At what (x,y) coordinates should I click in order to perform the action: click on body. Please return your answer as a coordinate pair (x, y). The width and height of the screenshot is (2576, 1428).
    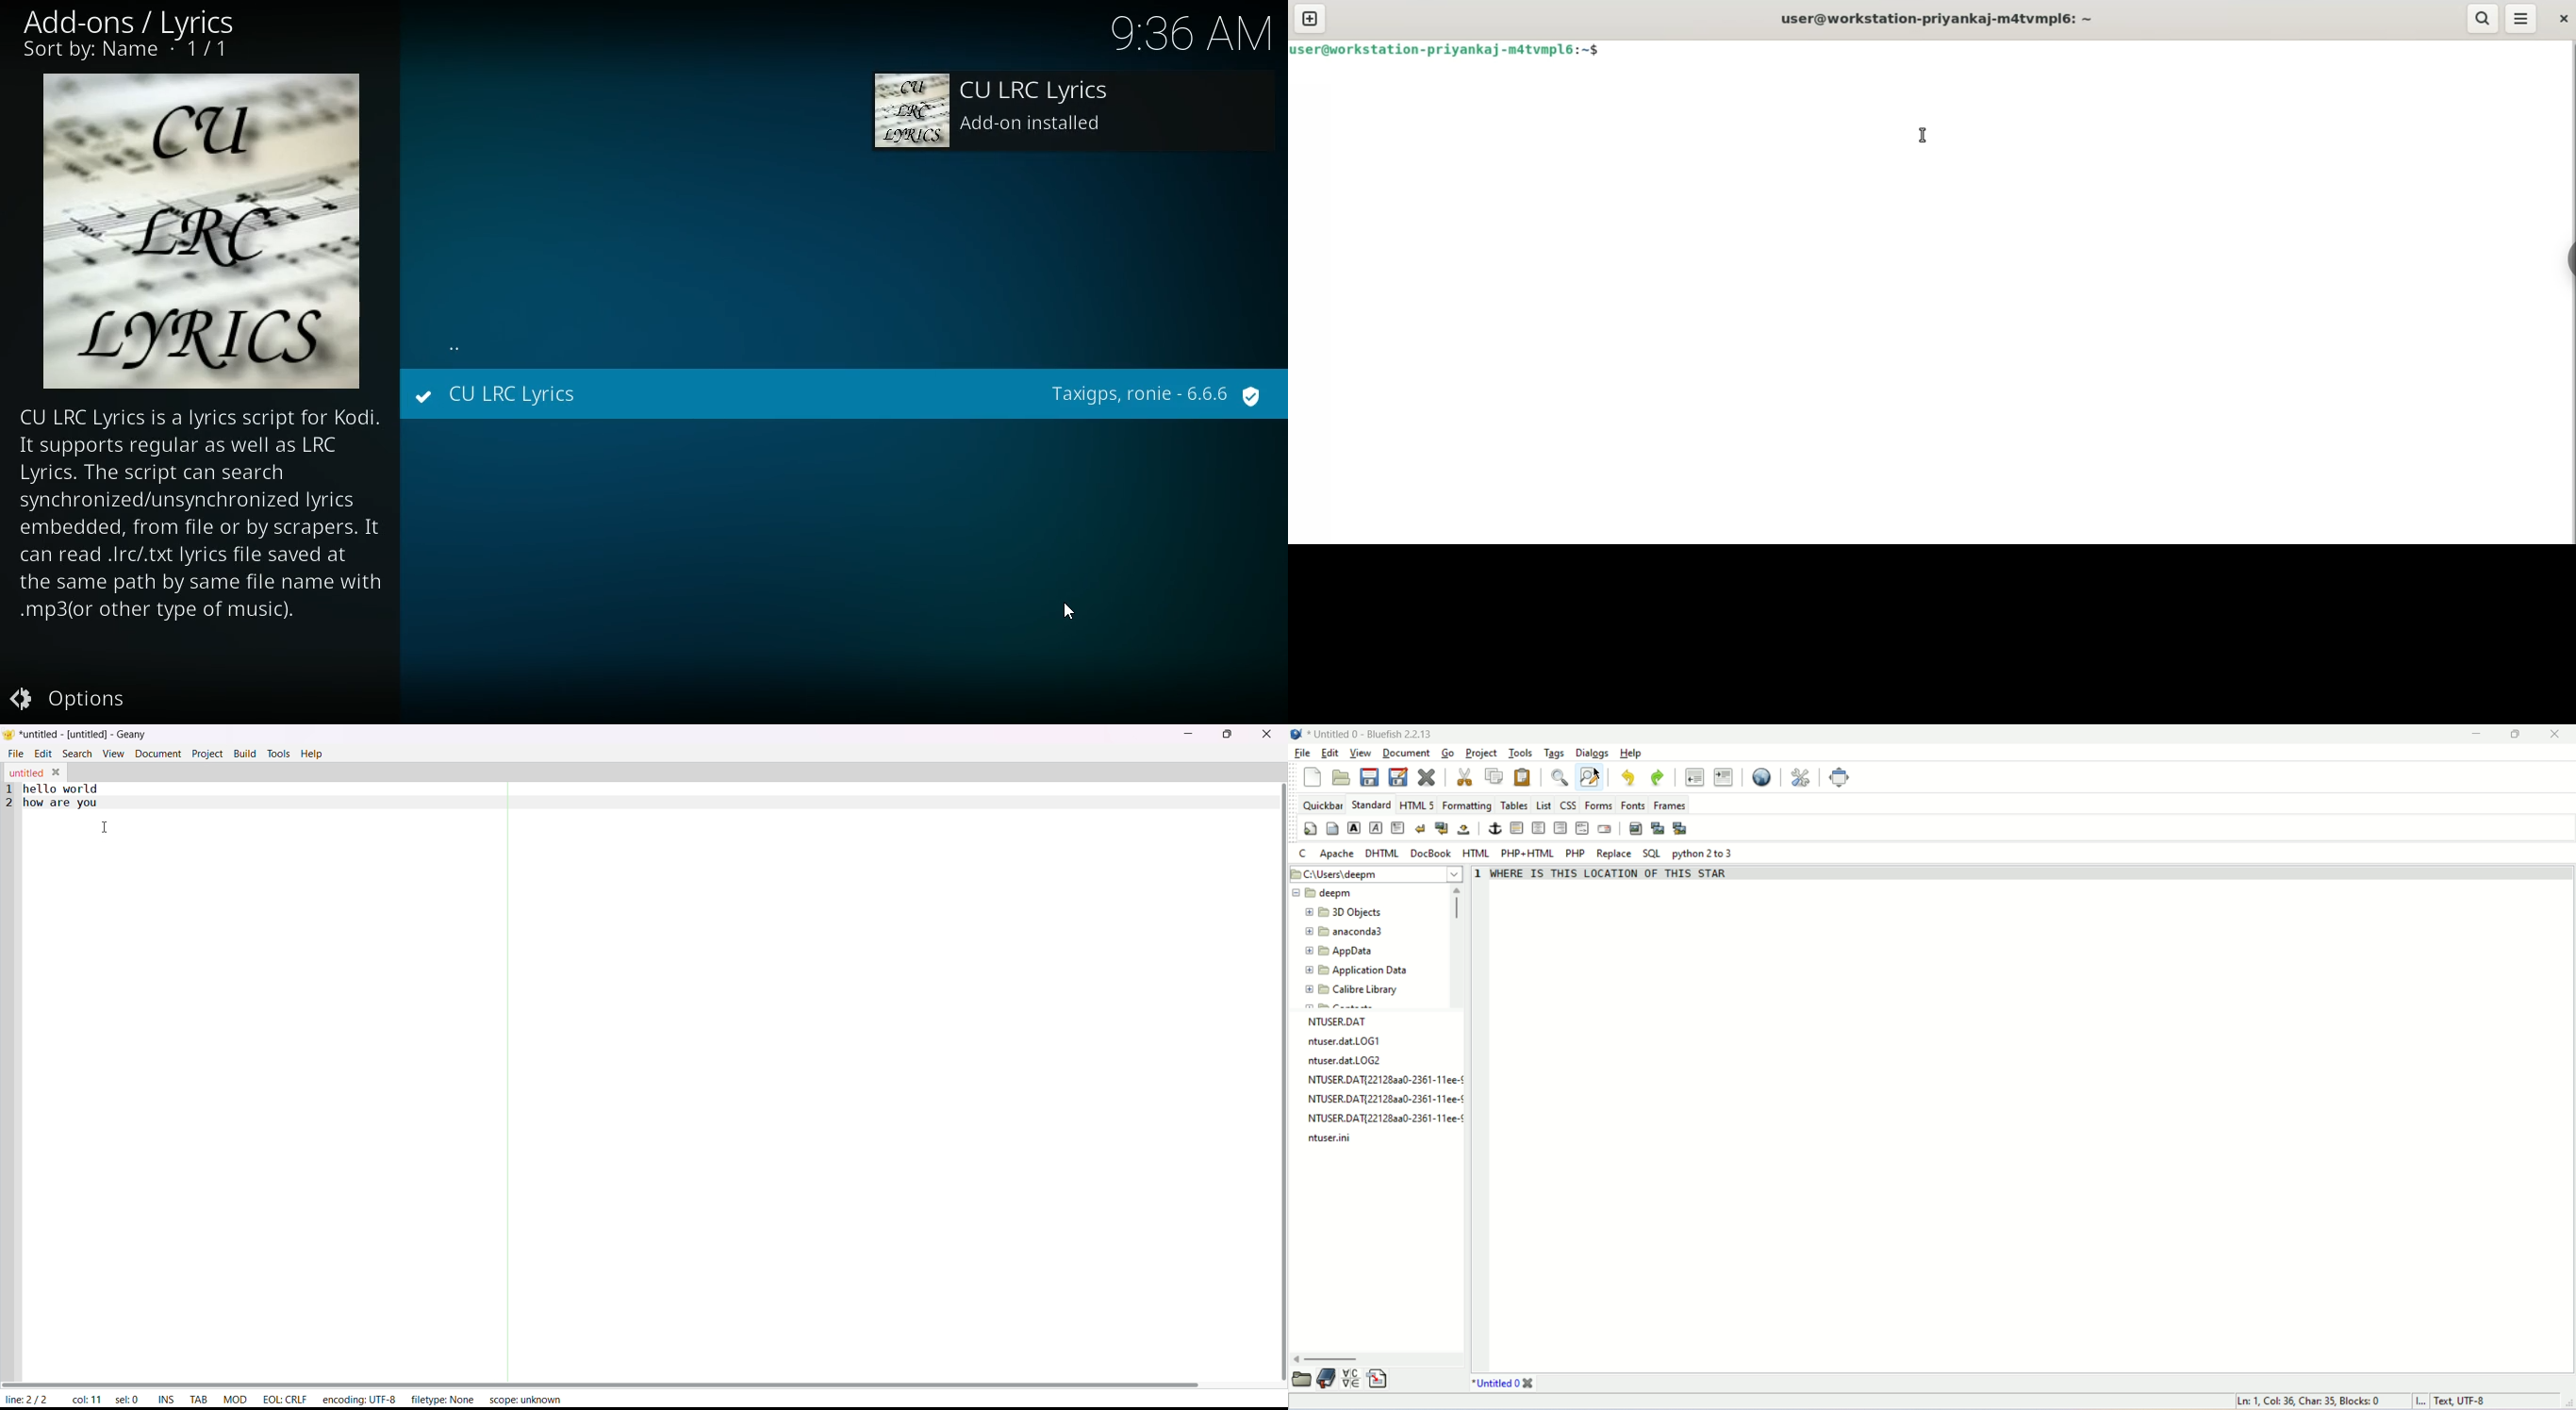
    Looking at the image, I should click on (1333, 829).